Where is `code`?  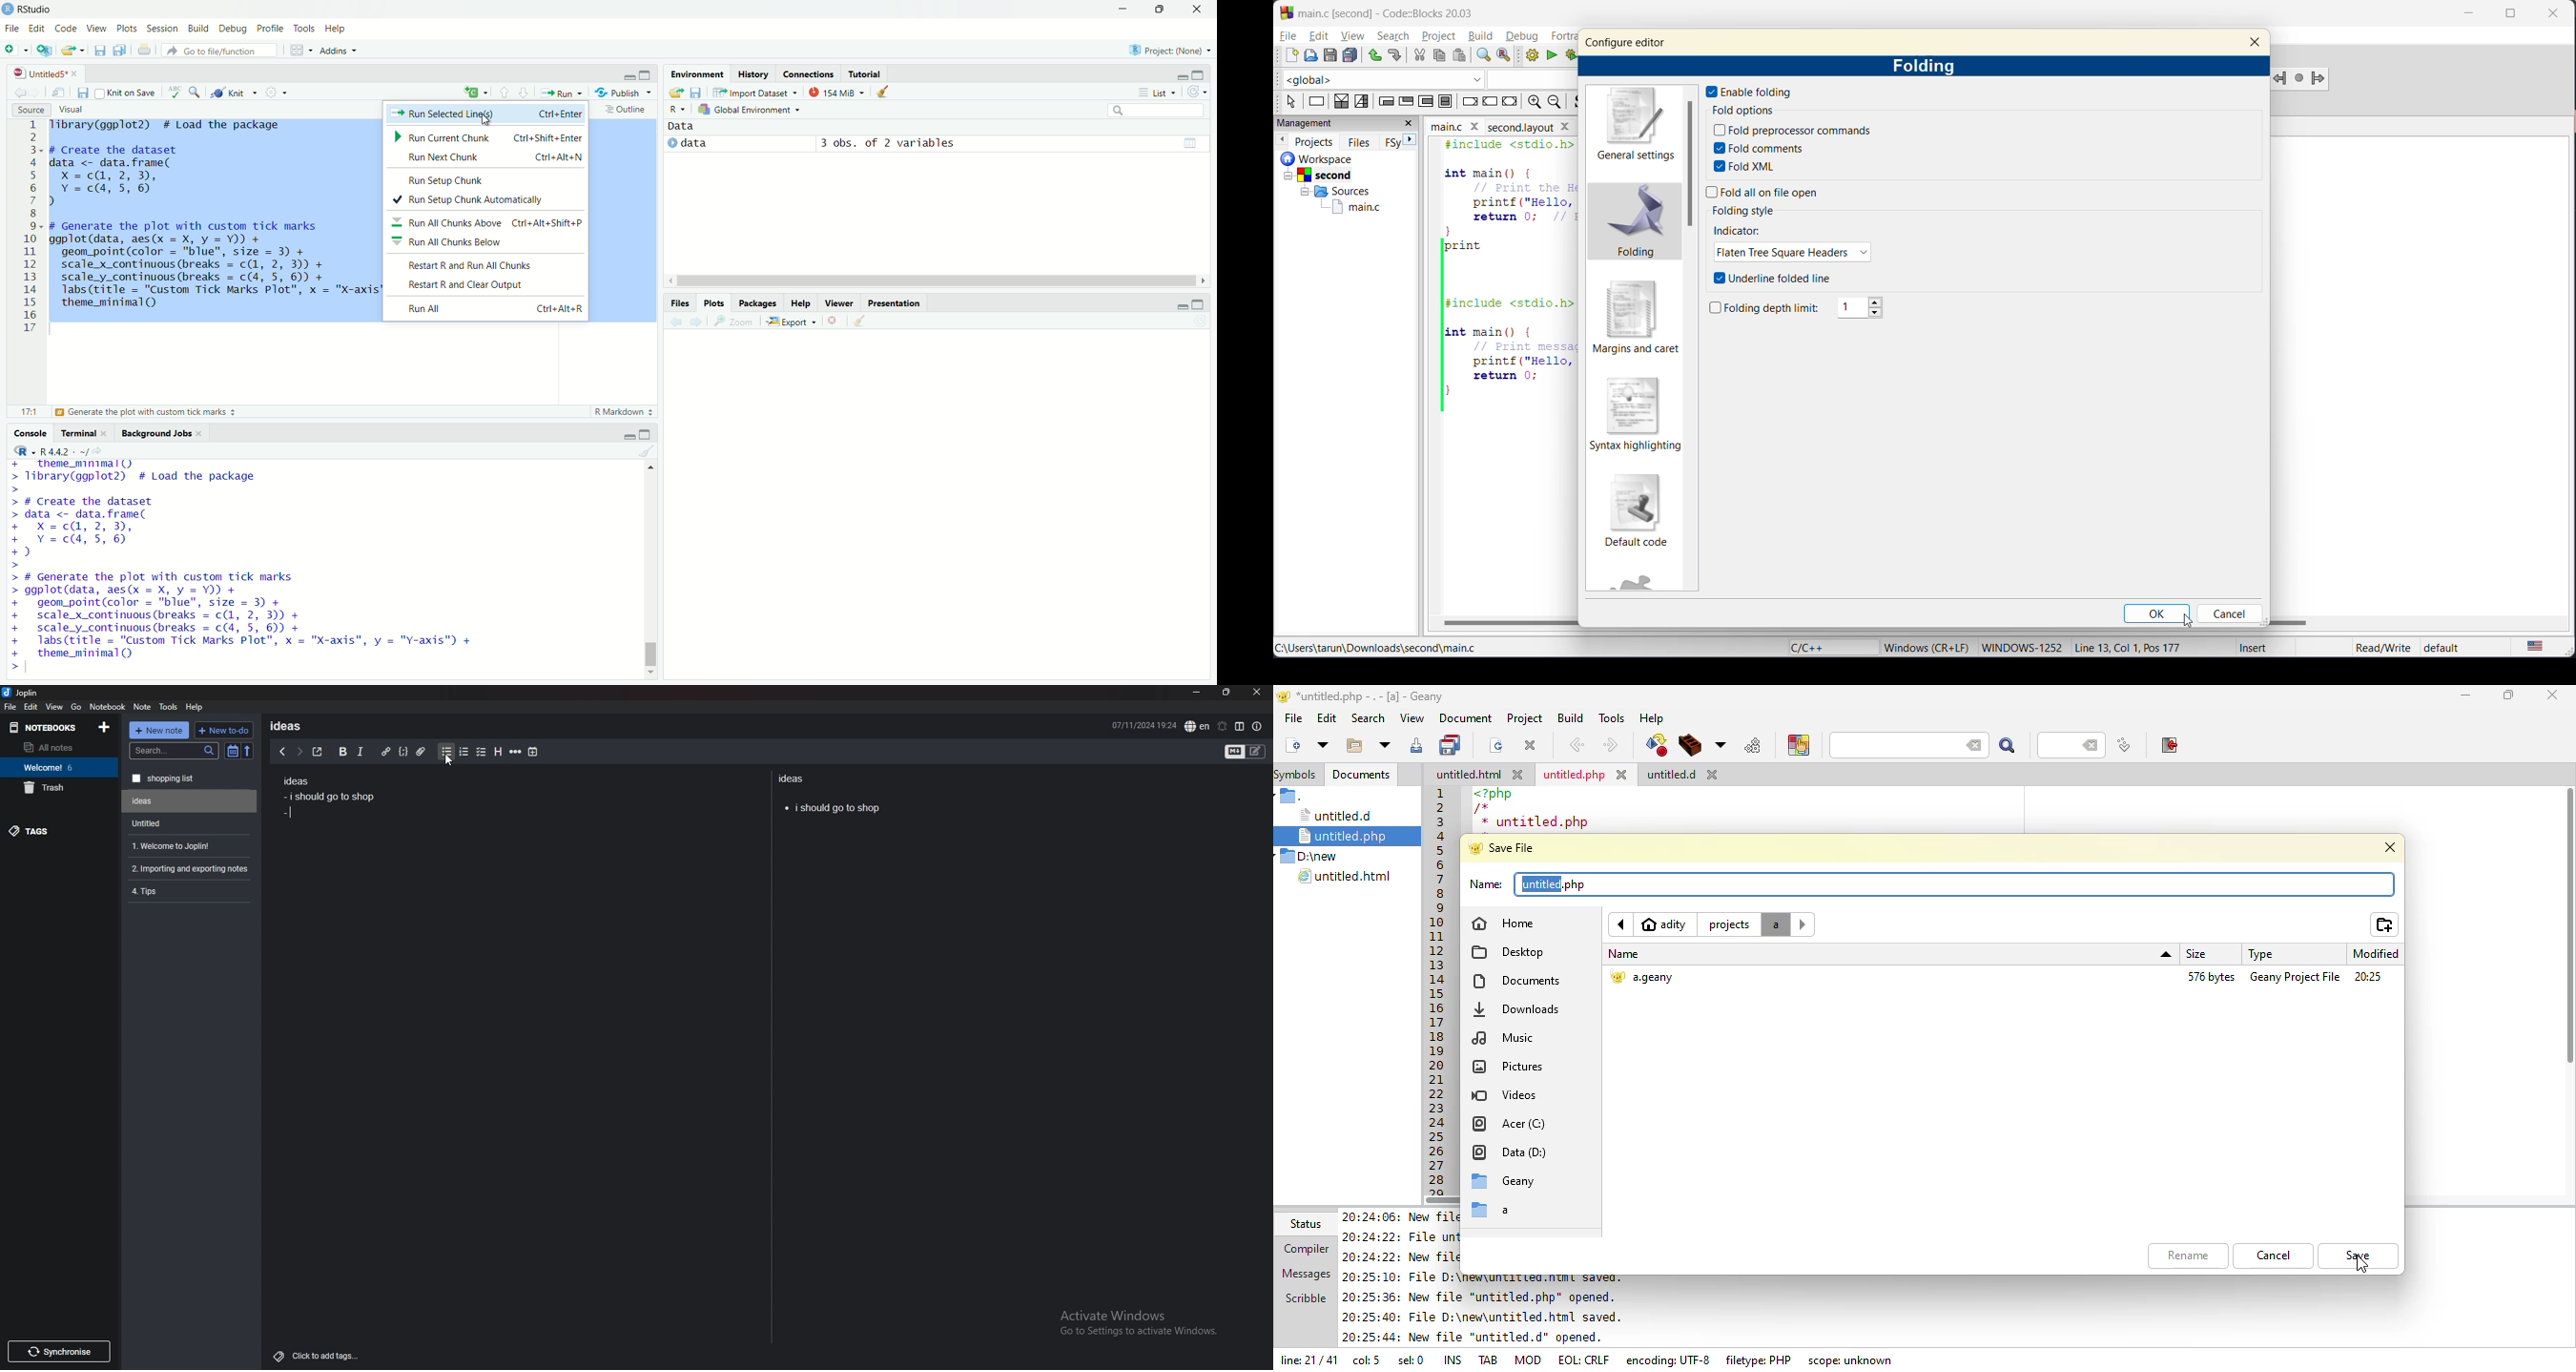 code is located at coordinates (67, 29).